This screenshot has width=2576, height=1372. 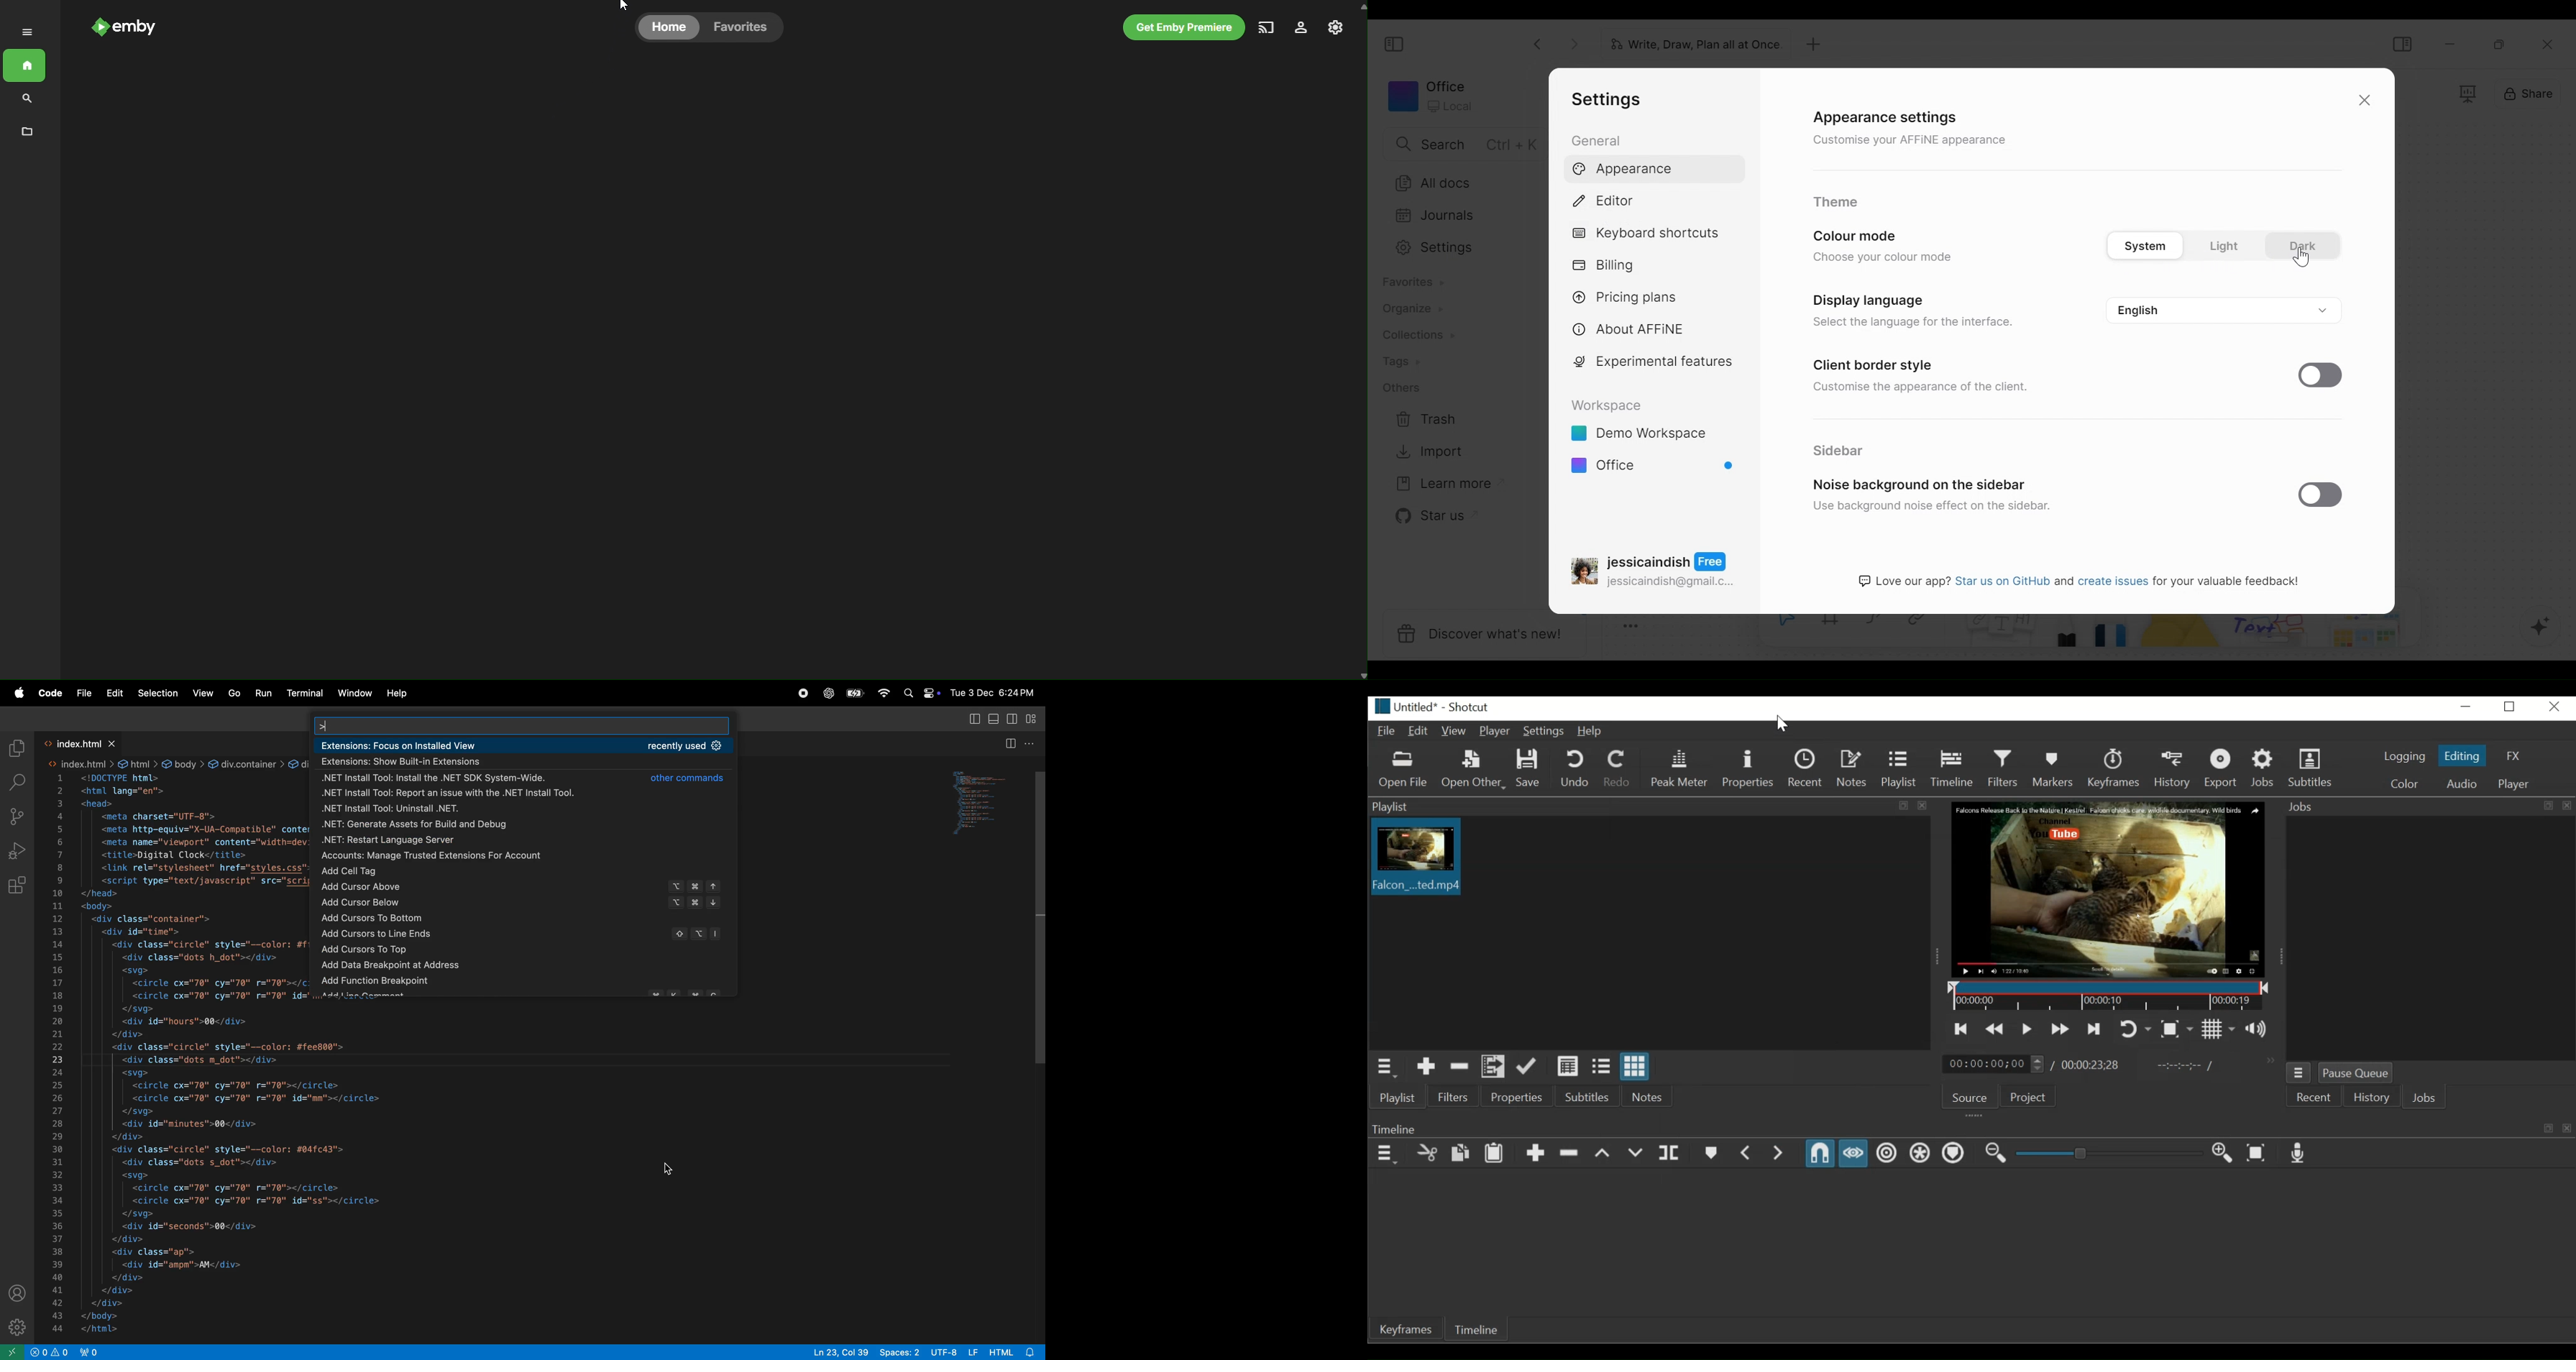 What do you see at coordinates (1599, 1066) in the screenshot?
I see `View as files` at bounding box center [1599, 1066].